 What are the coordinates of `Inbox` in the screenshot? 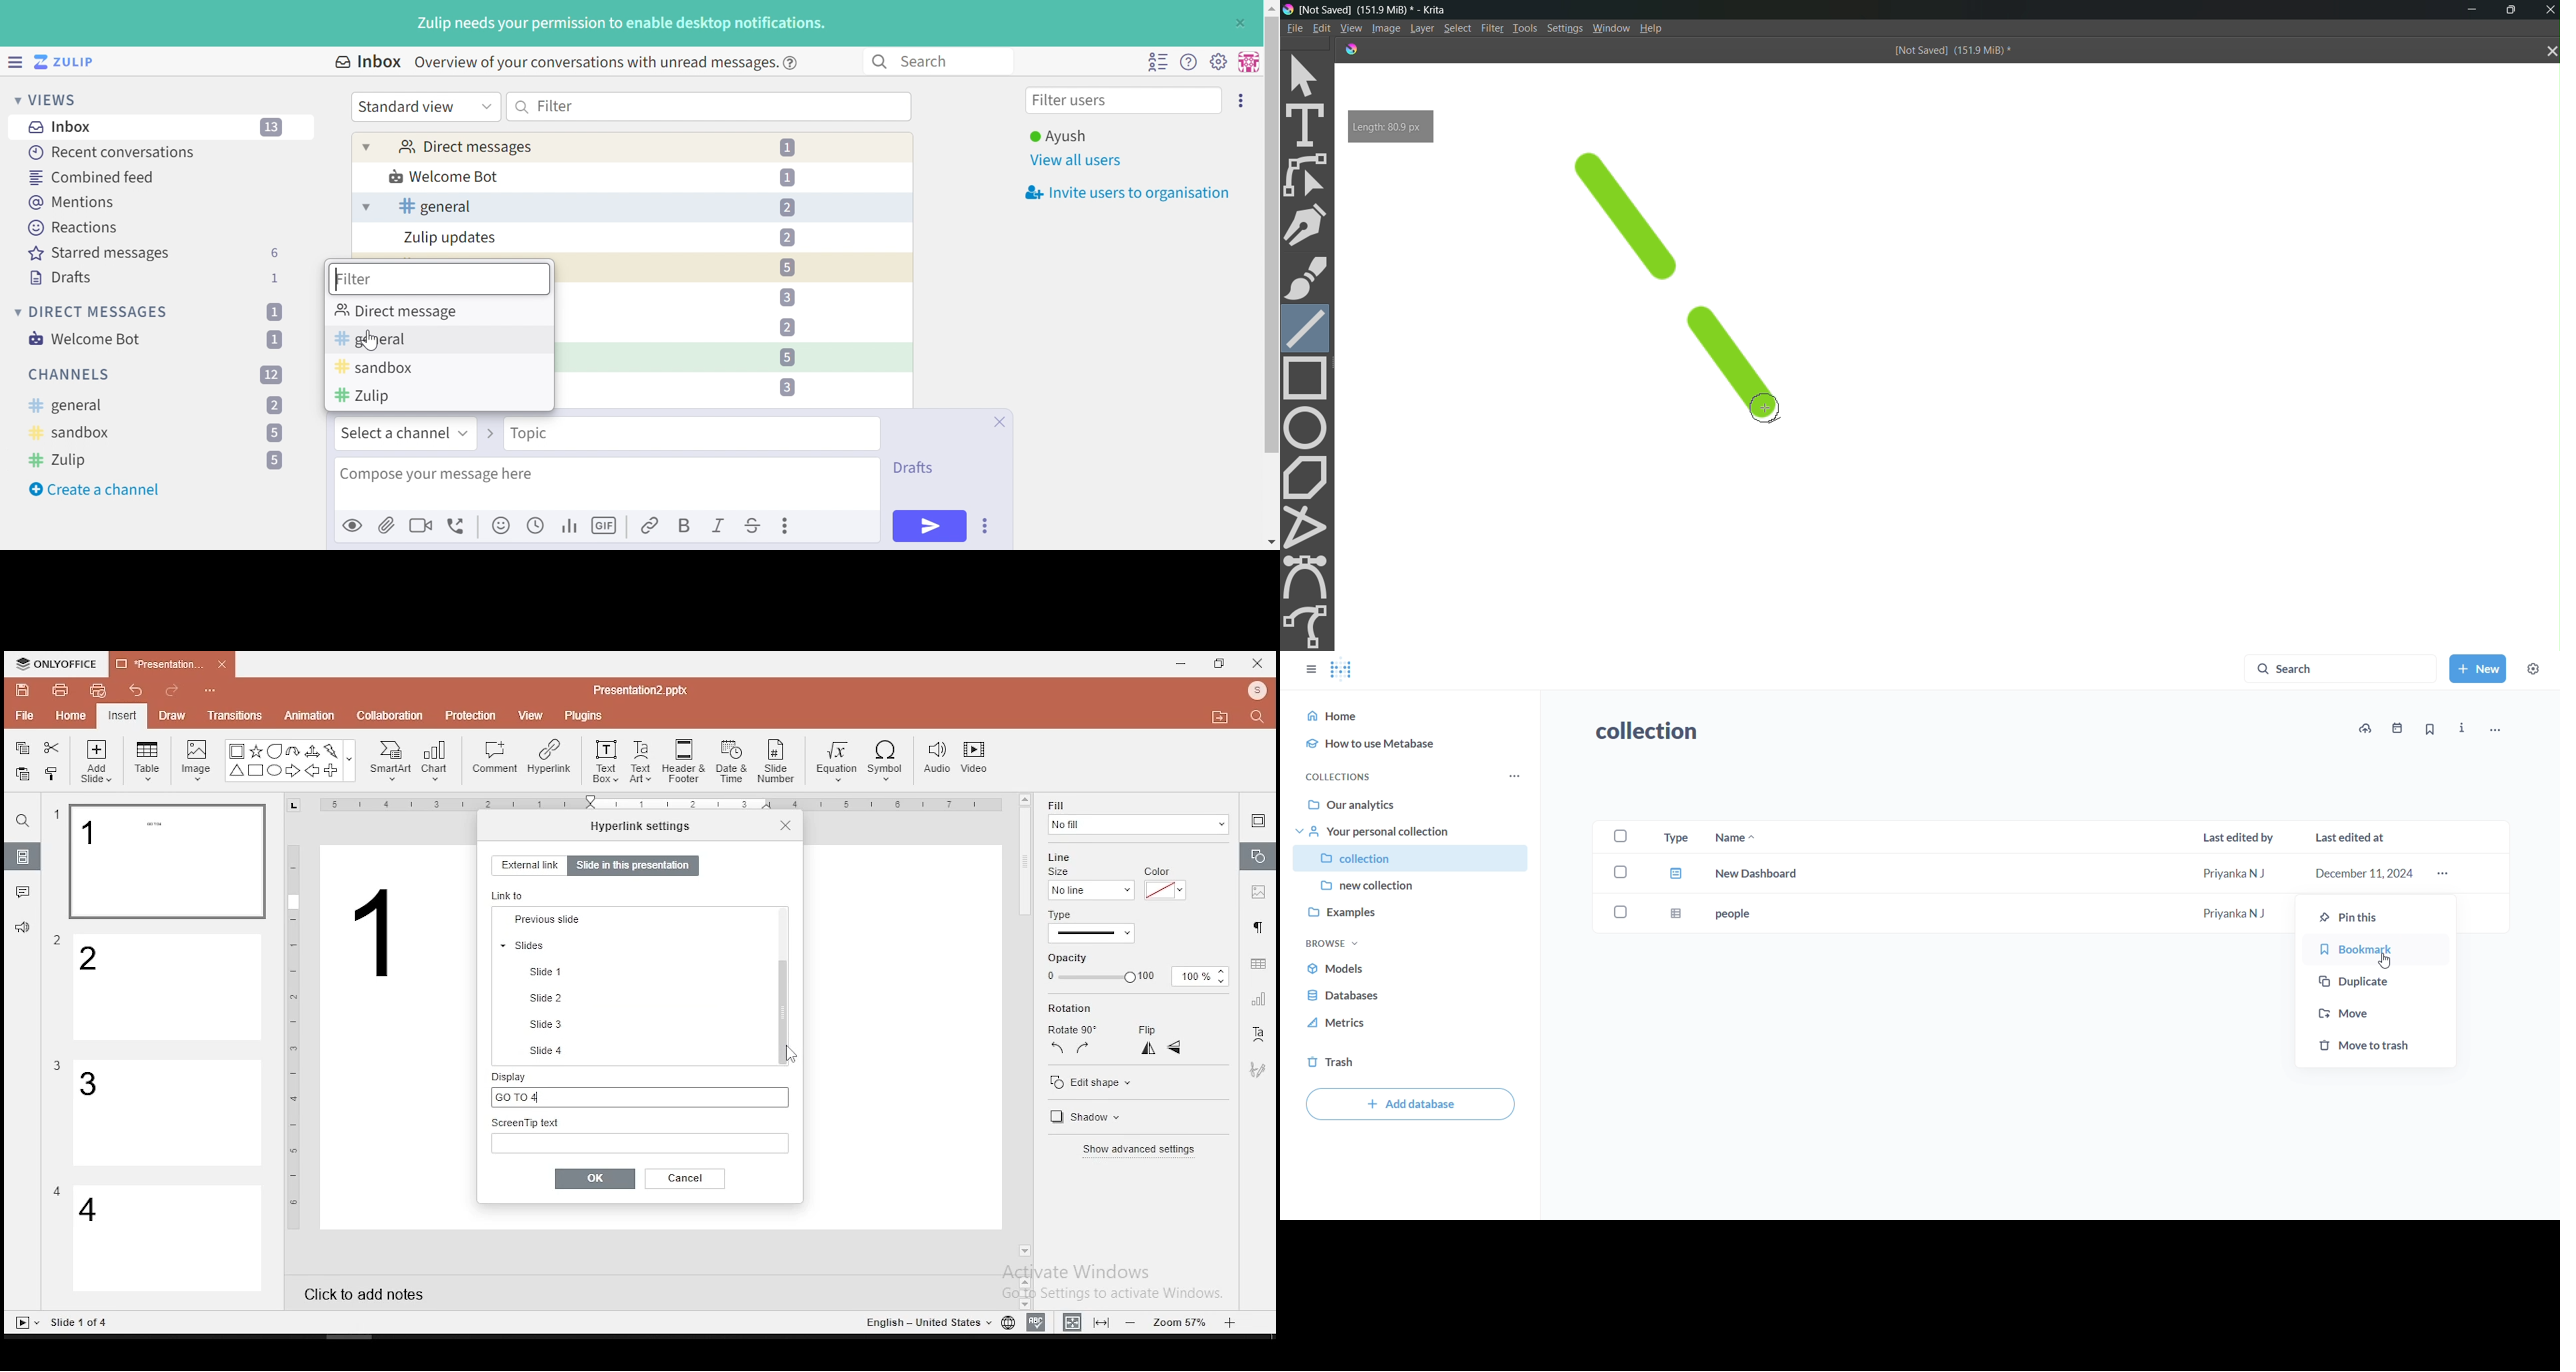 It's located at (367, 62).